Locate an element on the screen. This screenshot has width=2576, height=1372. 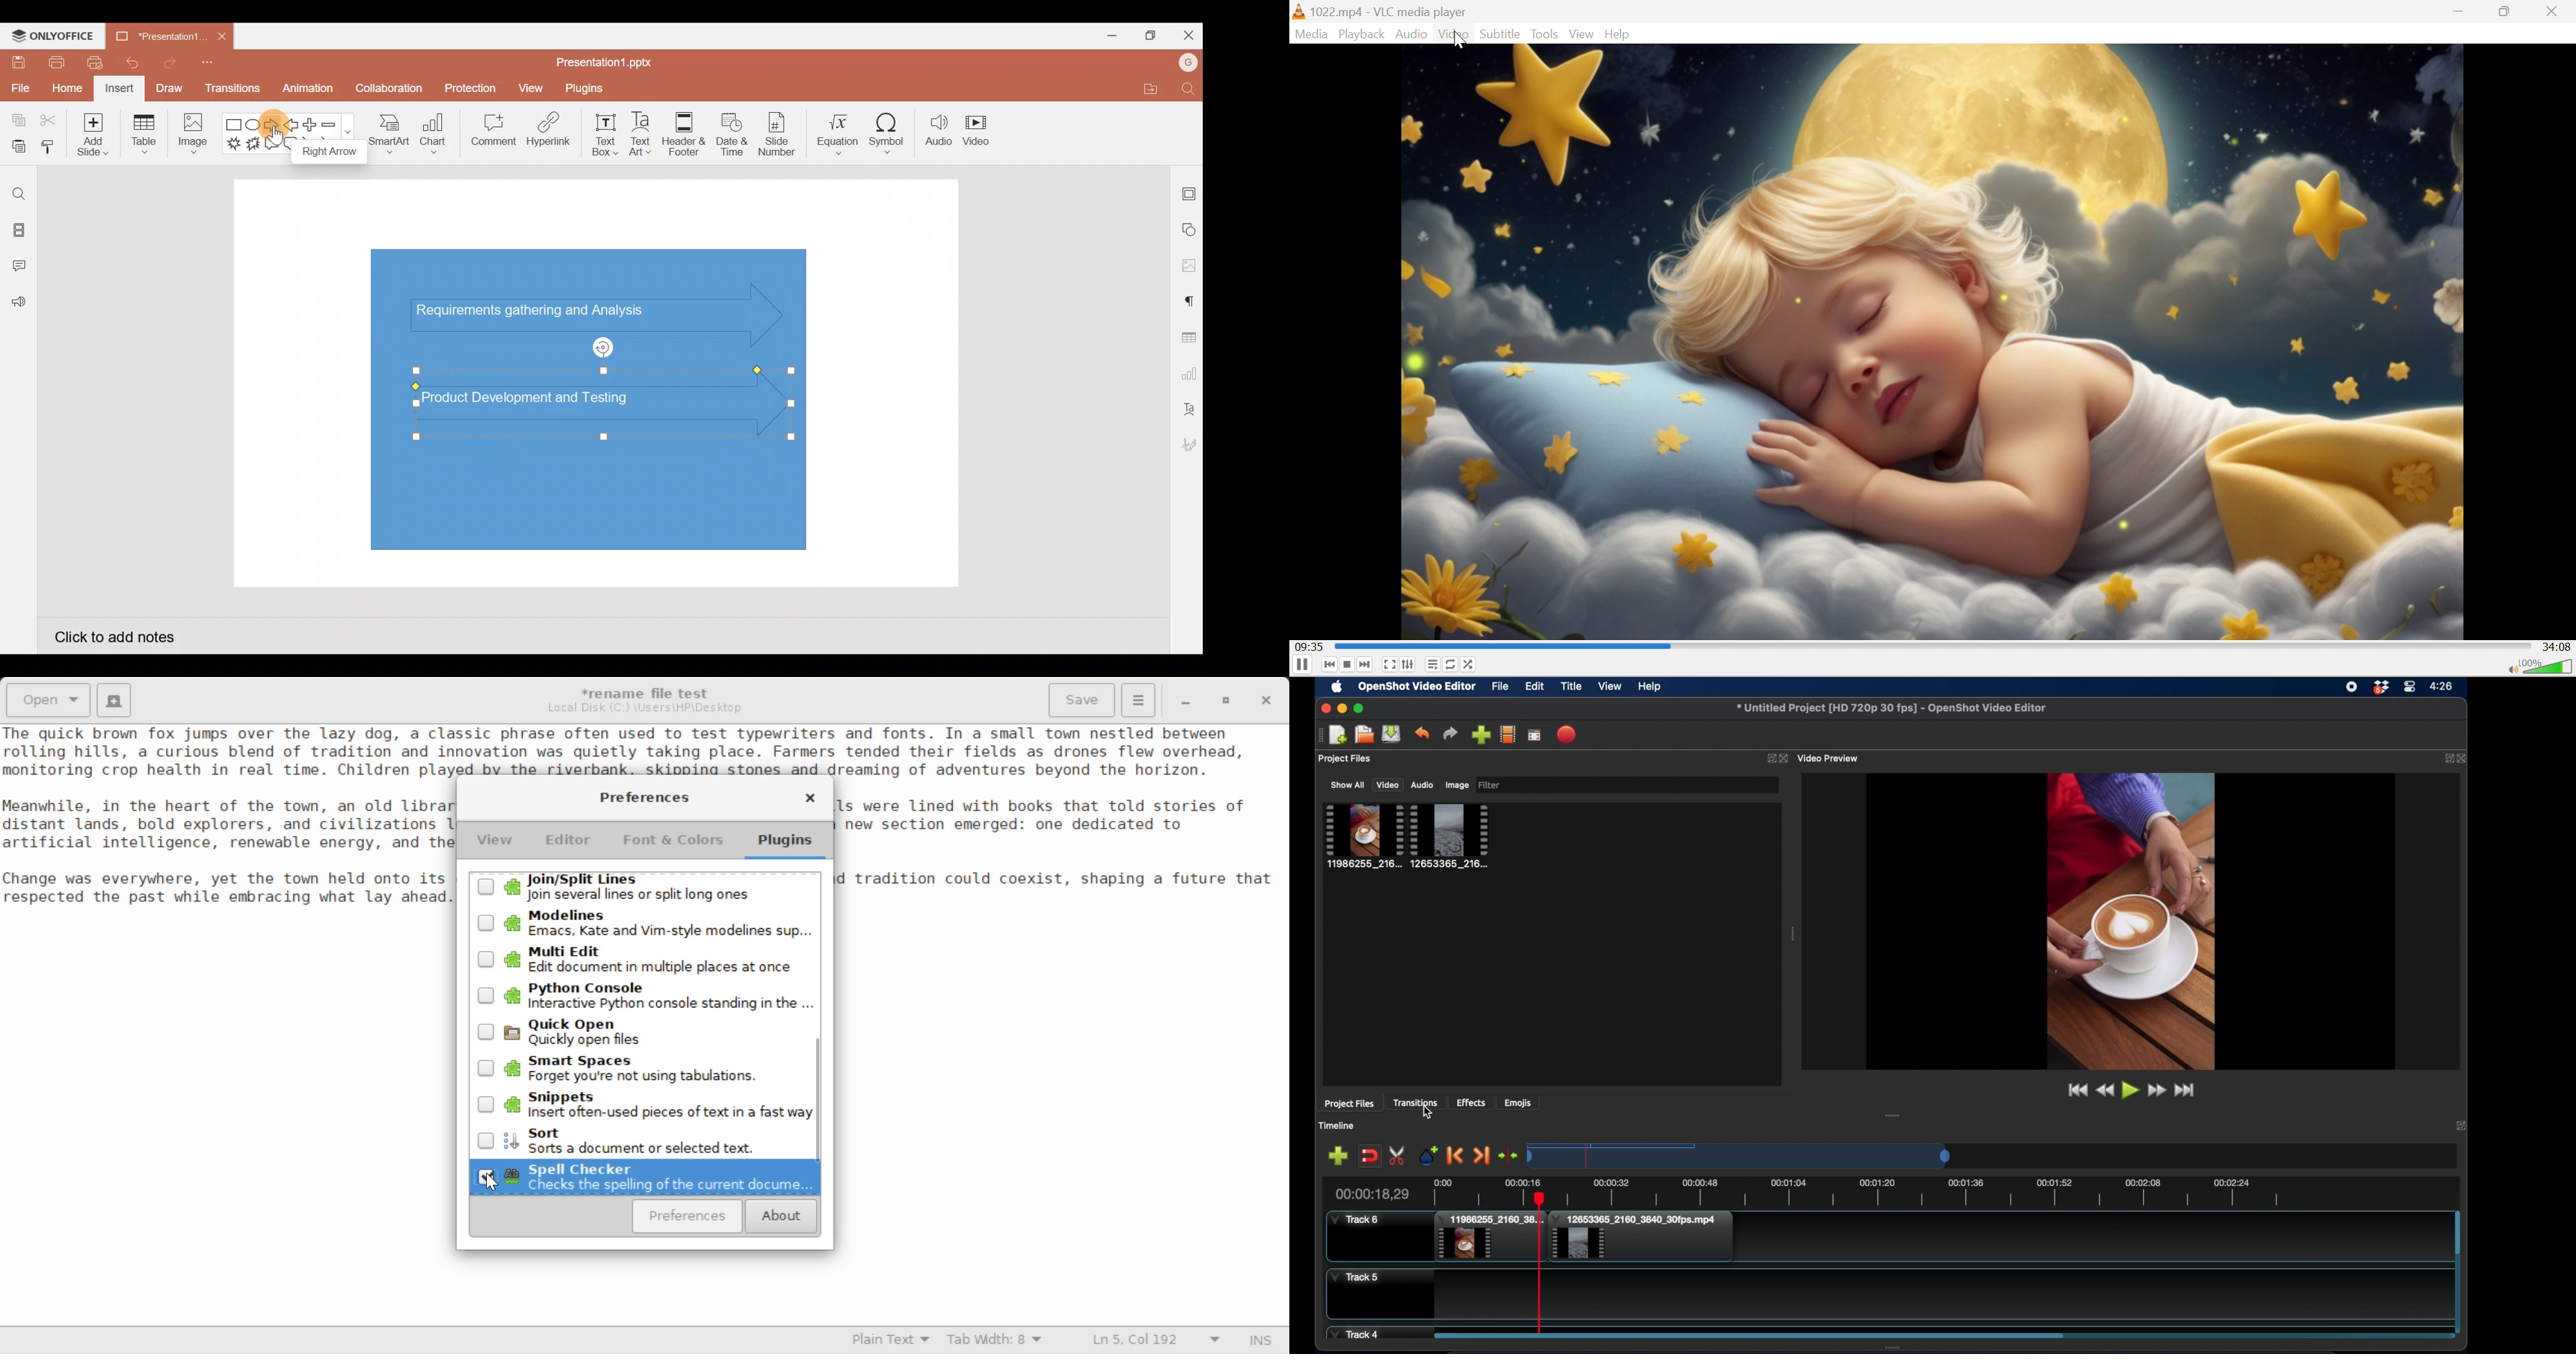
Click to toggle between loop all, loop one and no loop is located at coordinates (1451, 664).